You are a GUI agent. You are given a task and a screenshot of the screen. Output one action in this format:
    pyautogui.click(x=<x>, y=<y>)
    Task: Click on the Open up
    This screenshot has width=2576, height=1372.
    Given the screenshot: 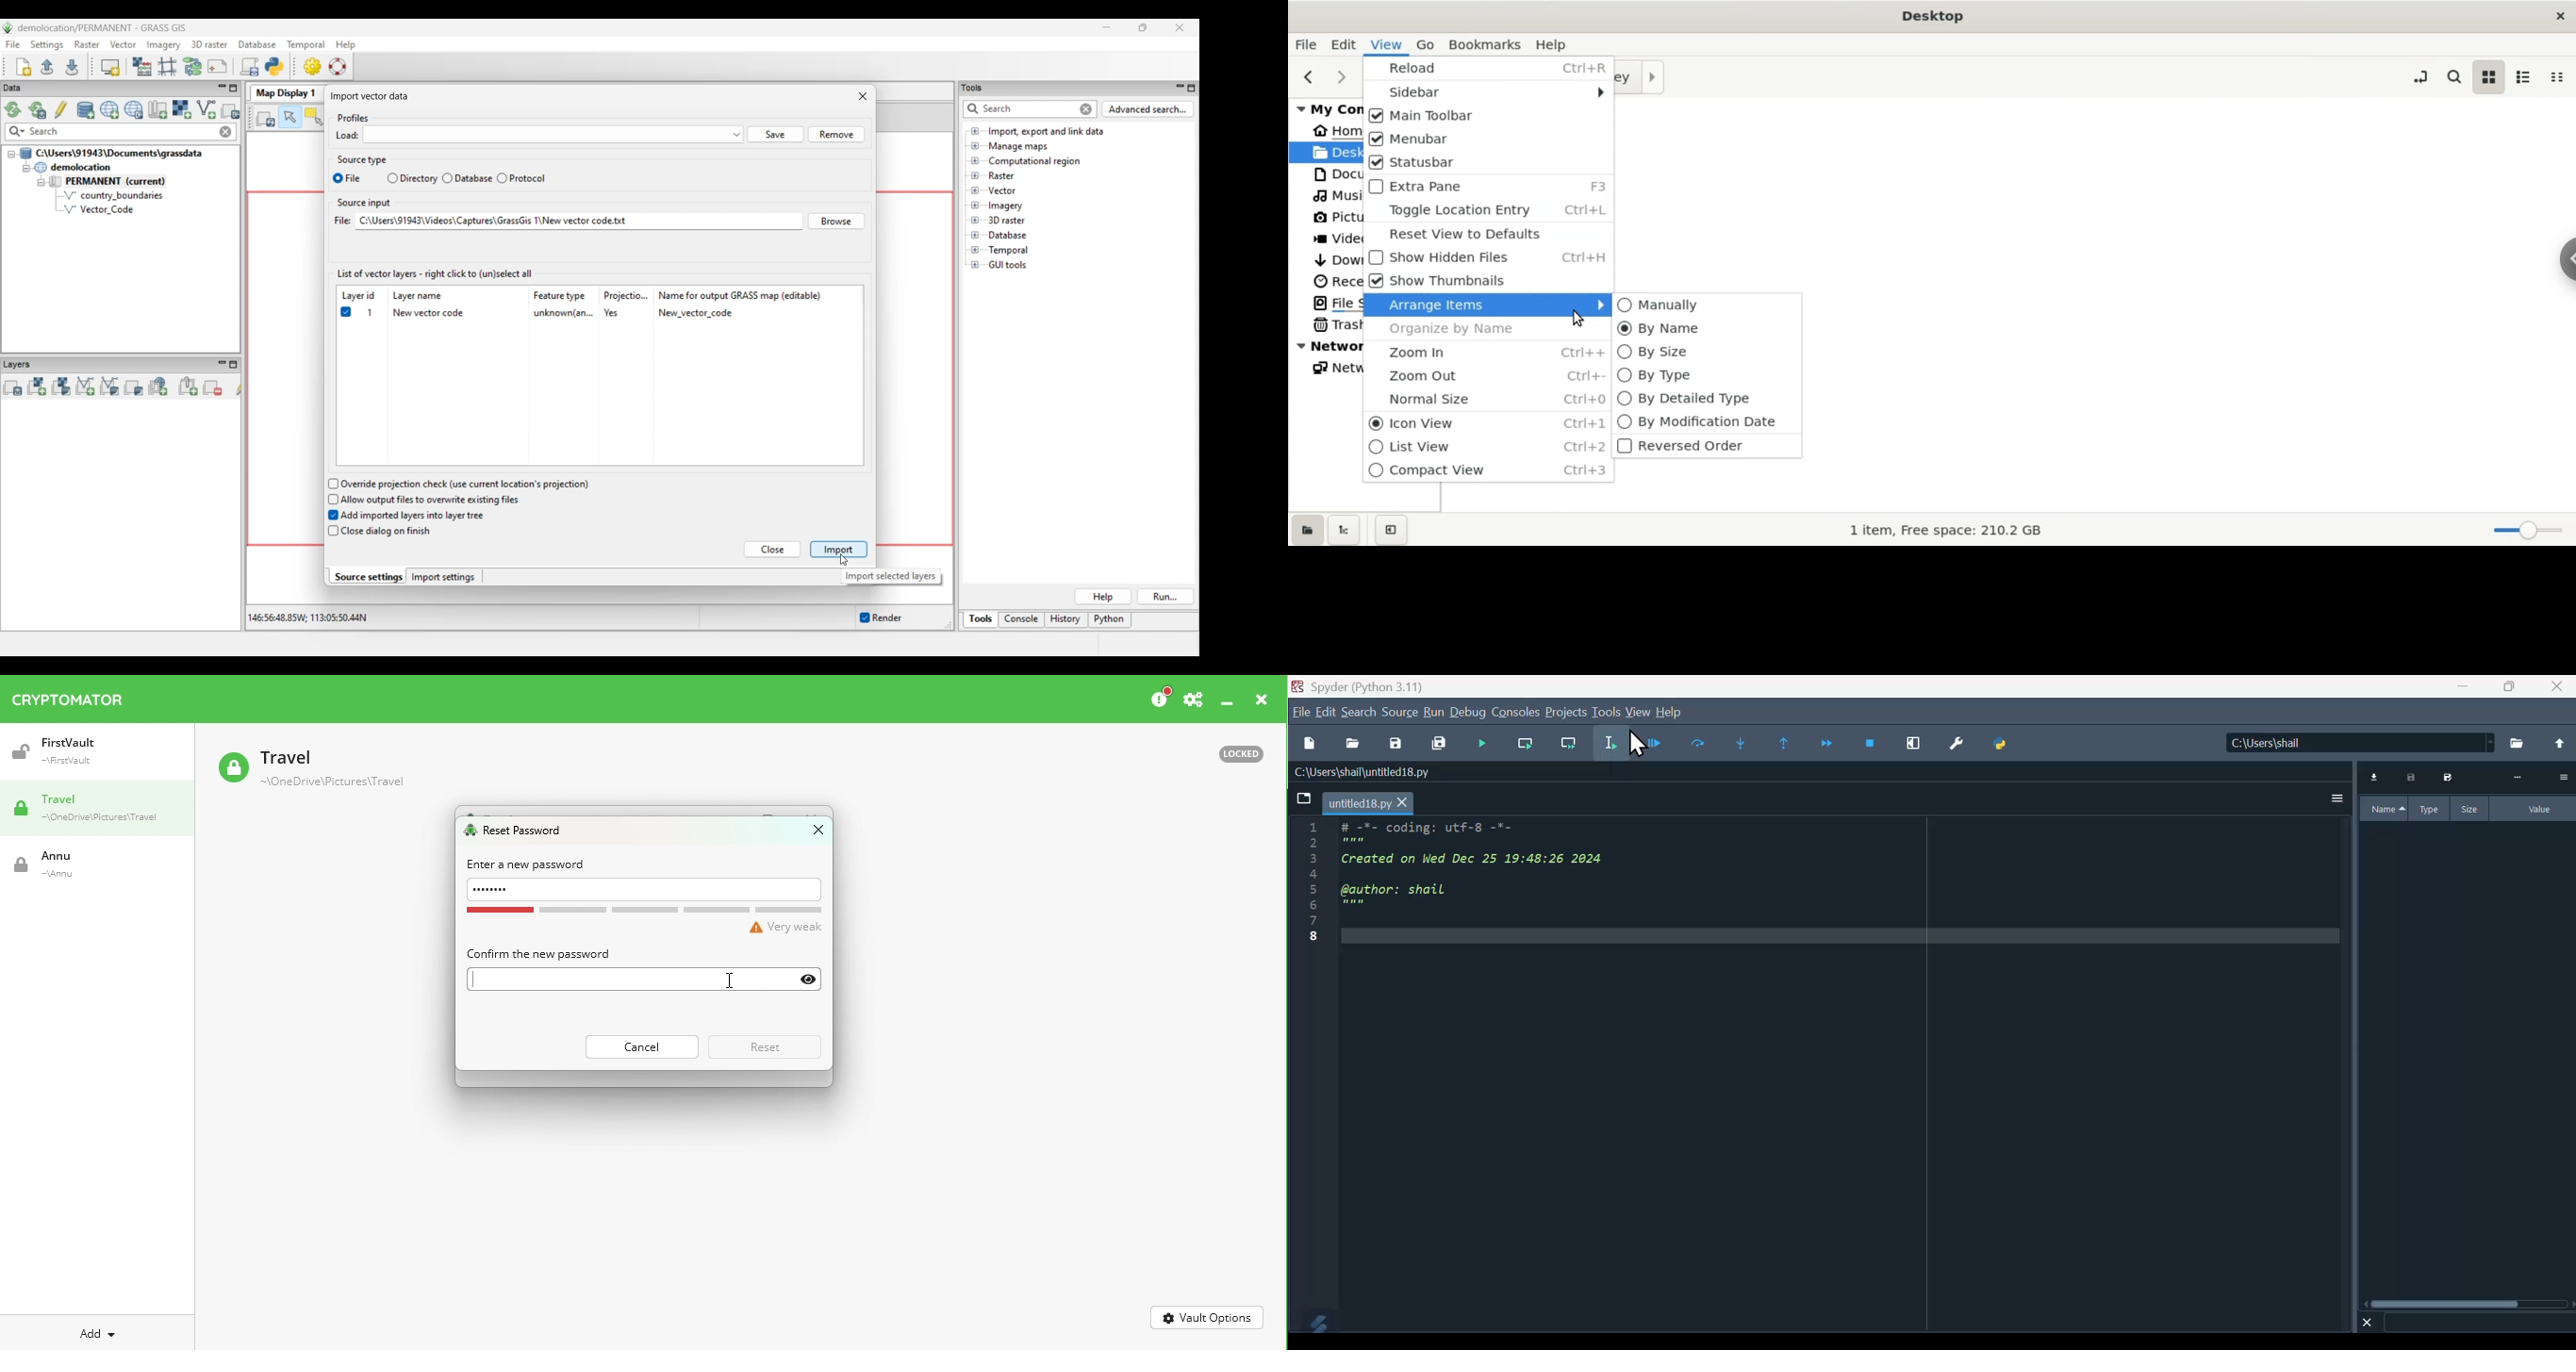 What is the action you would take?
    pyautogui.click(x=2558, y=744)
    